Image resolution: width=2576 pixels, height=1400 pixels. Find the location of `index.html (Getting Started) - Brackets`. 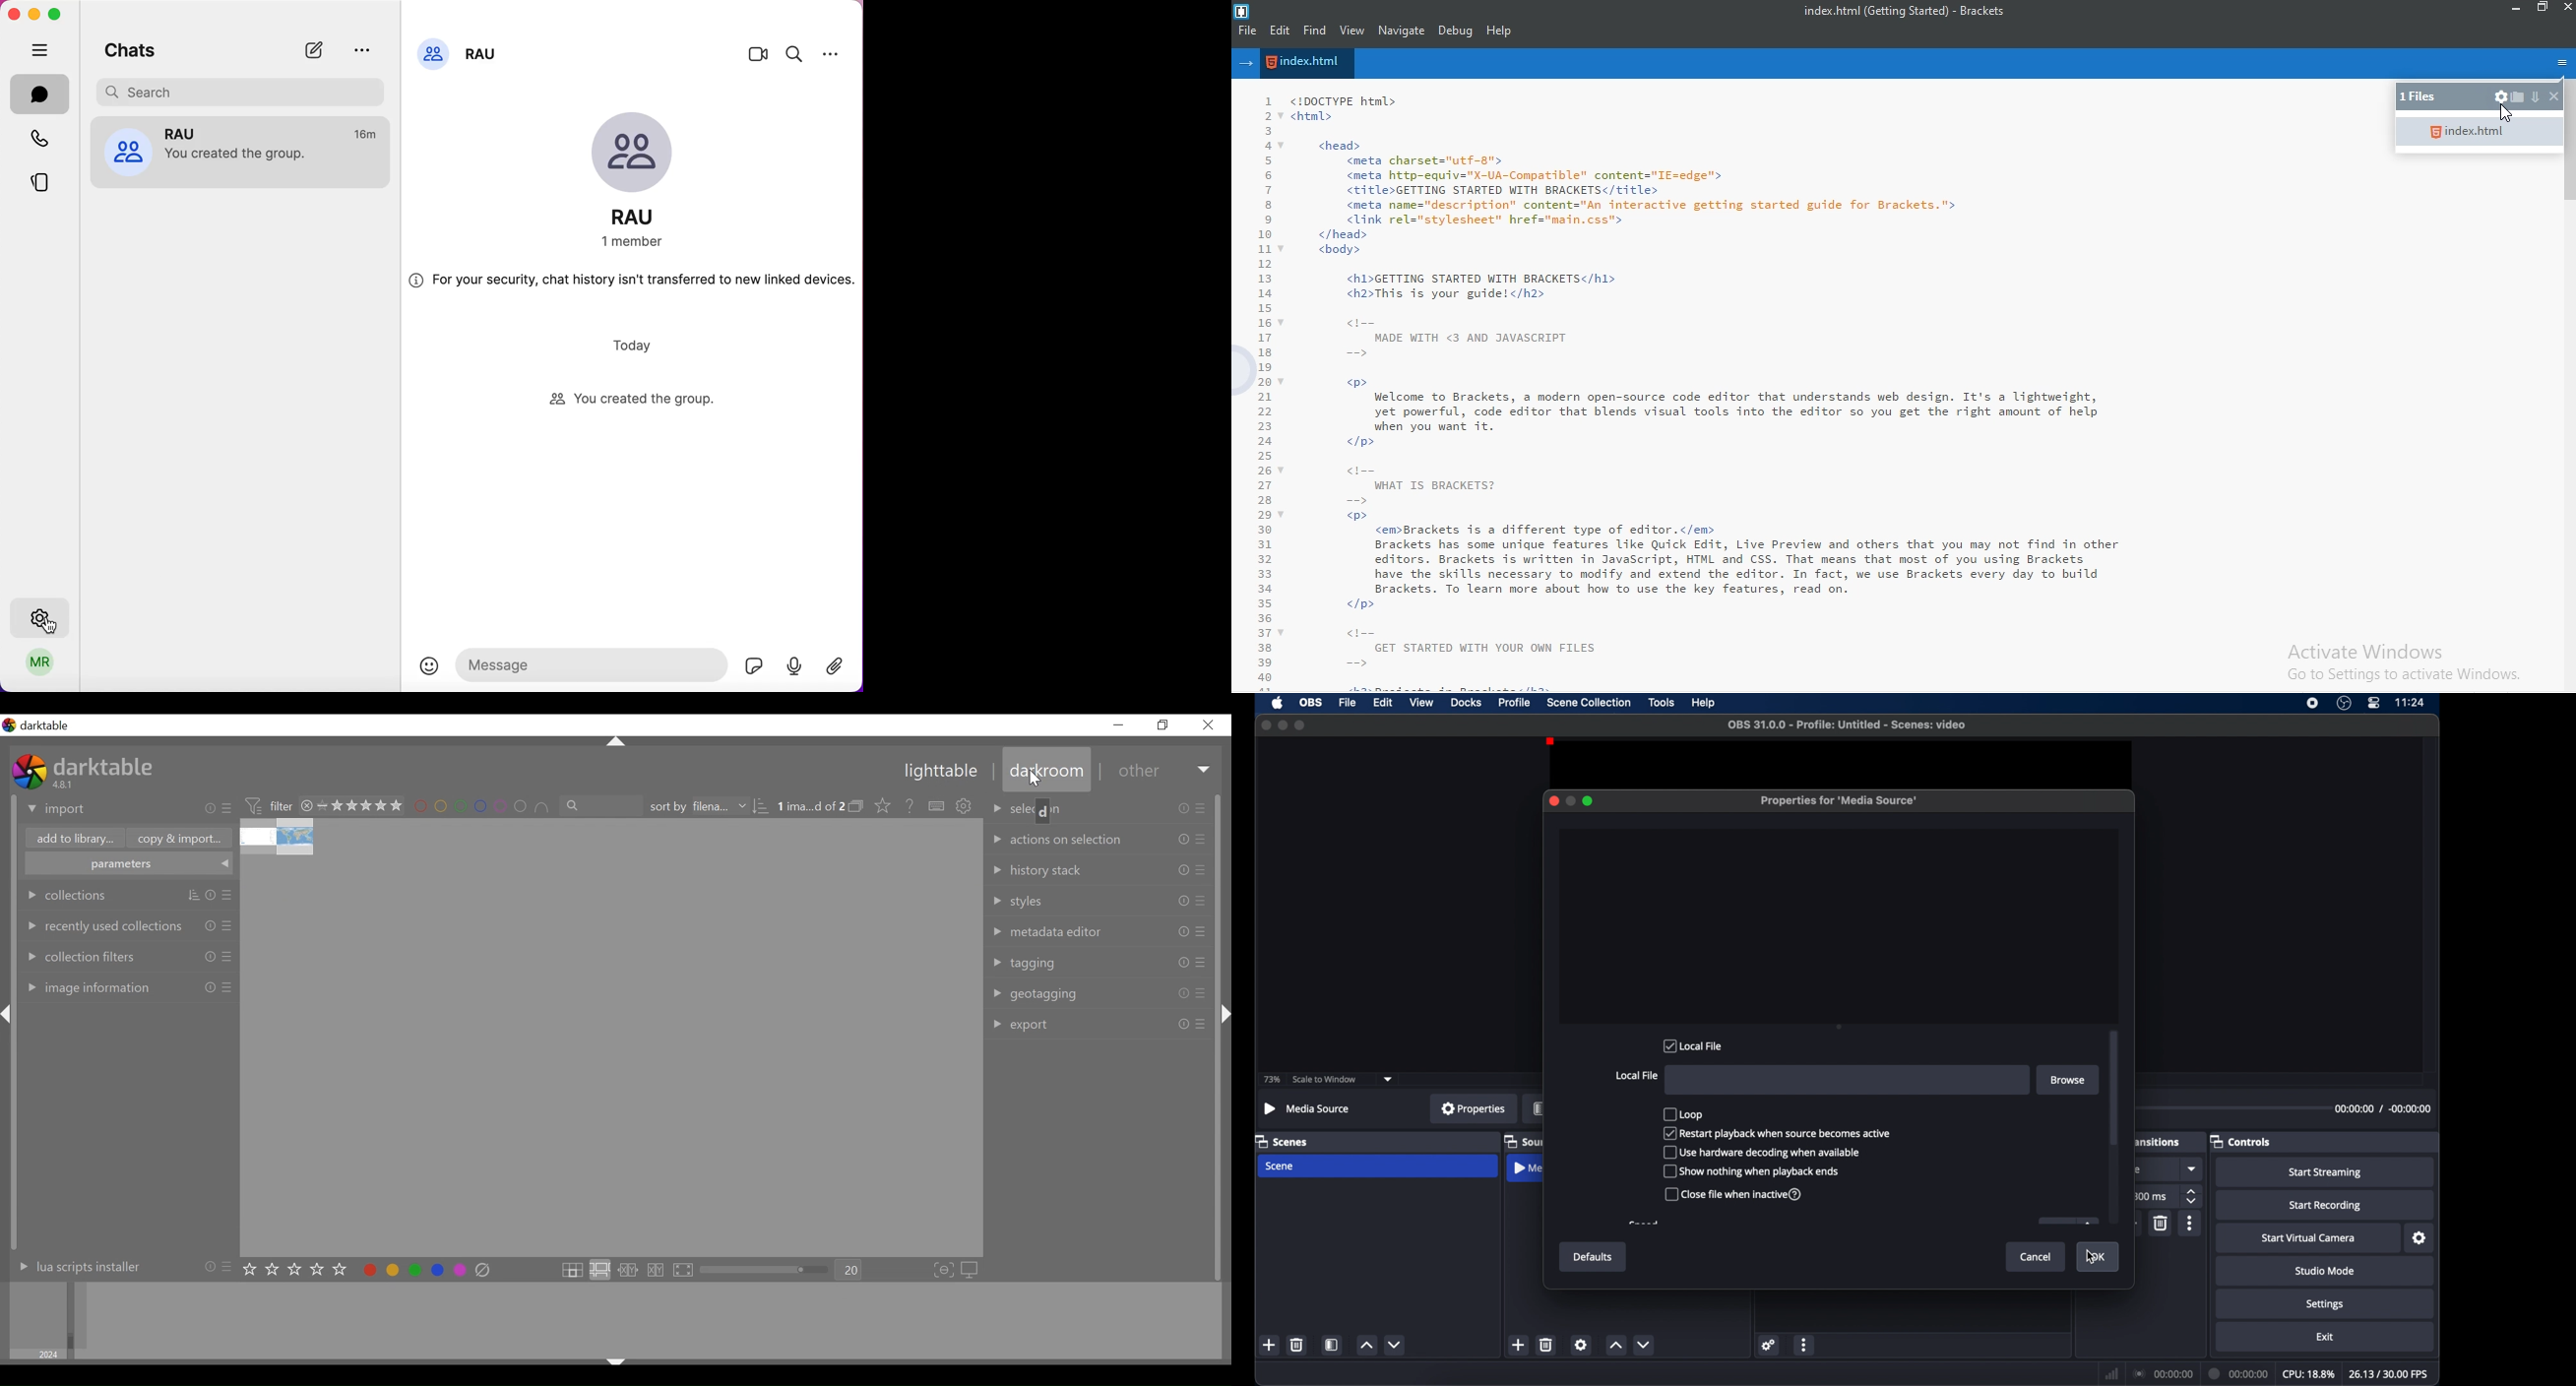

index.html (Getting Started) - Brackets is located at coordinates (1913, 10).